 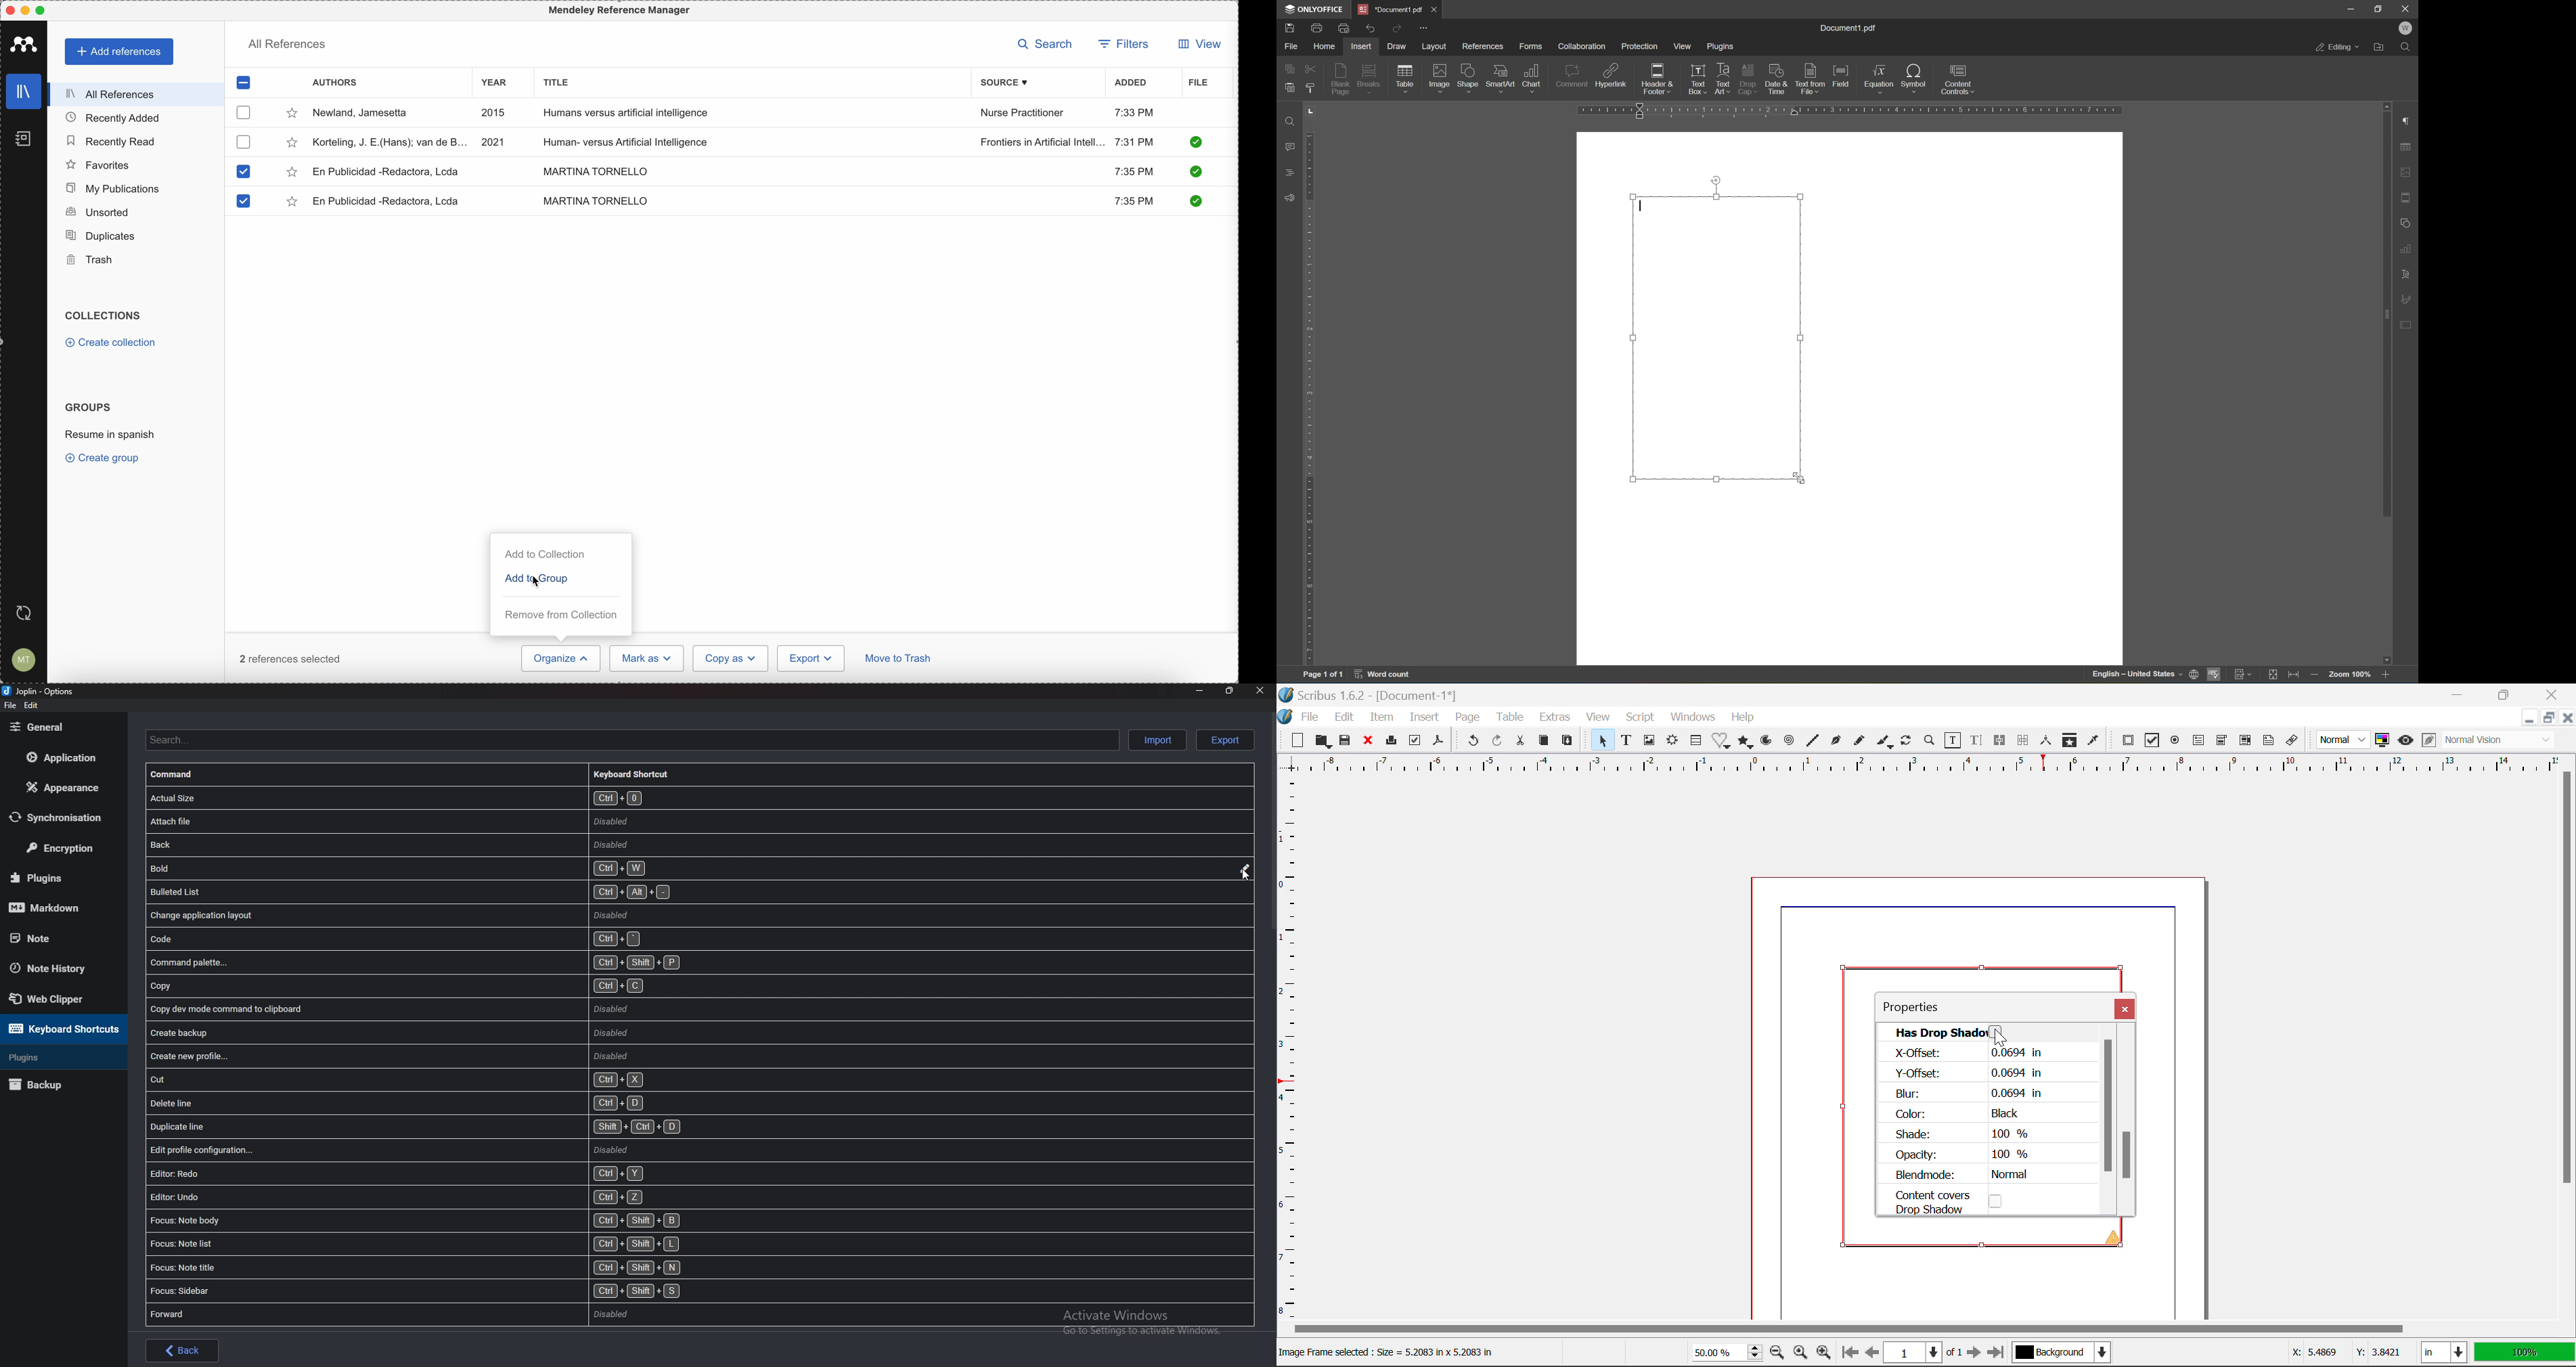 I want to click on Restore Down, so click(x=2527, y=719).